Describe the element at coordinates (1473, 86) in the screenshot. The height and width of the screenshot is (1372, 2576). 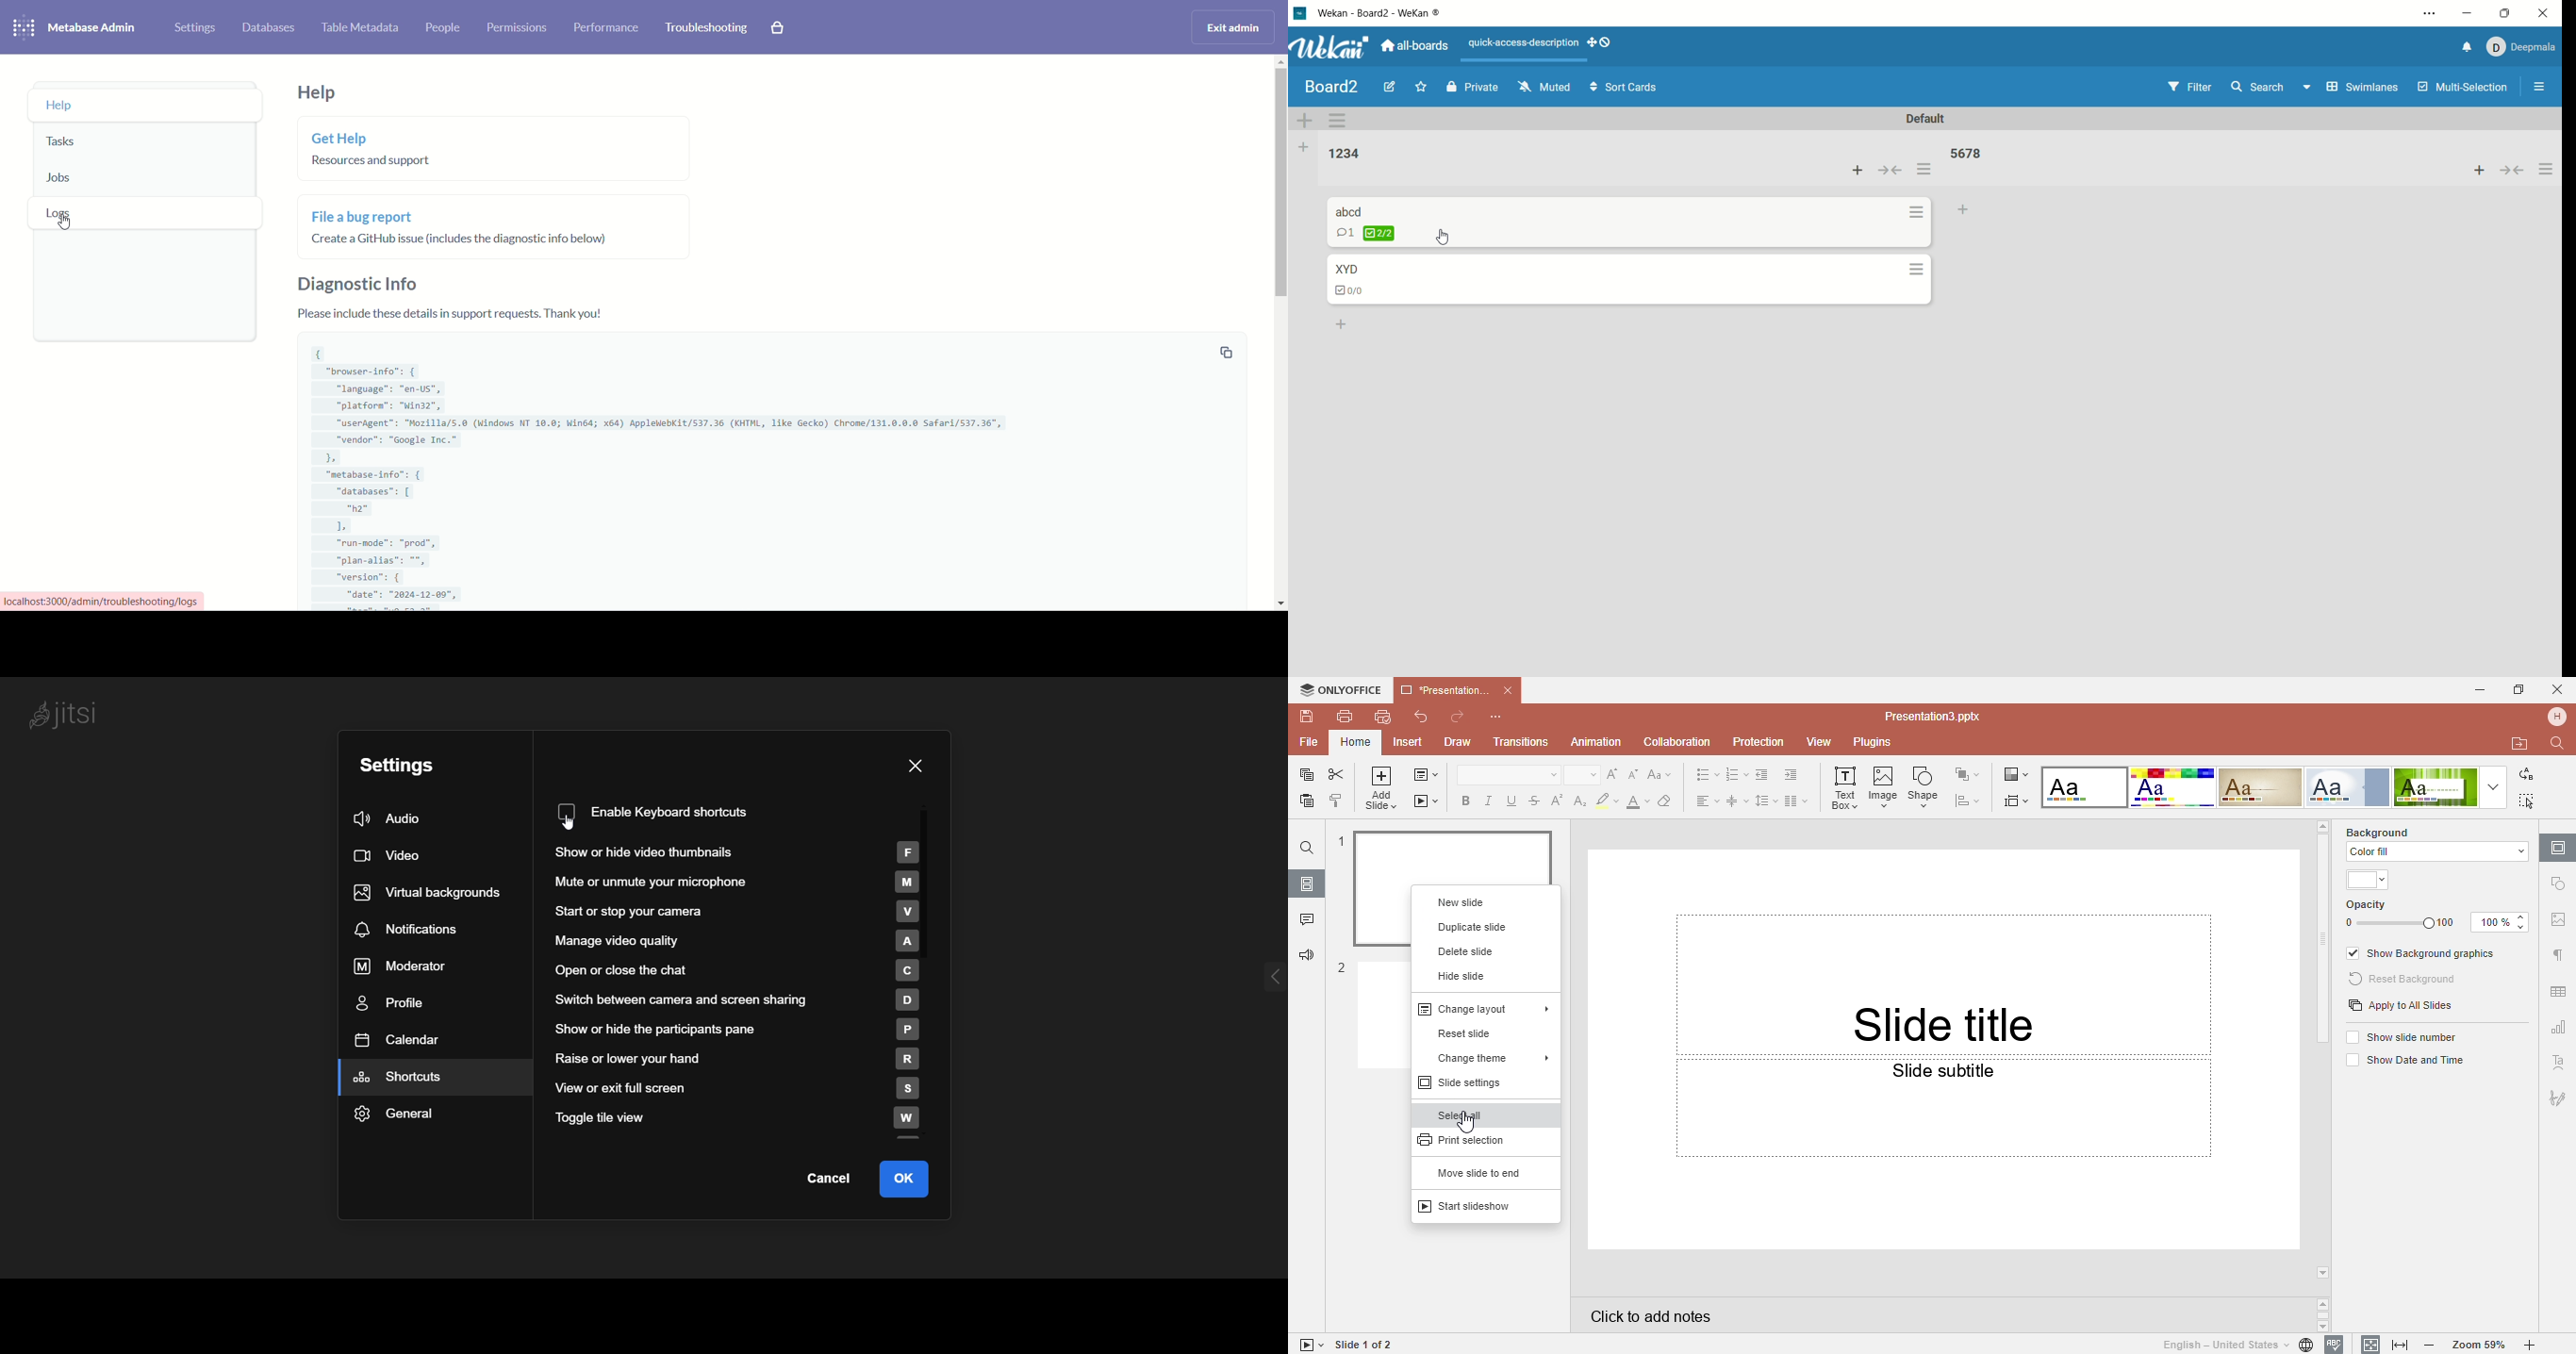
I see `private` at that location.